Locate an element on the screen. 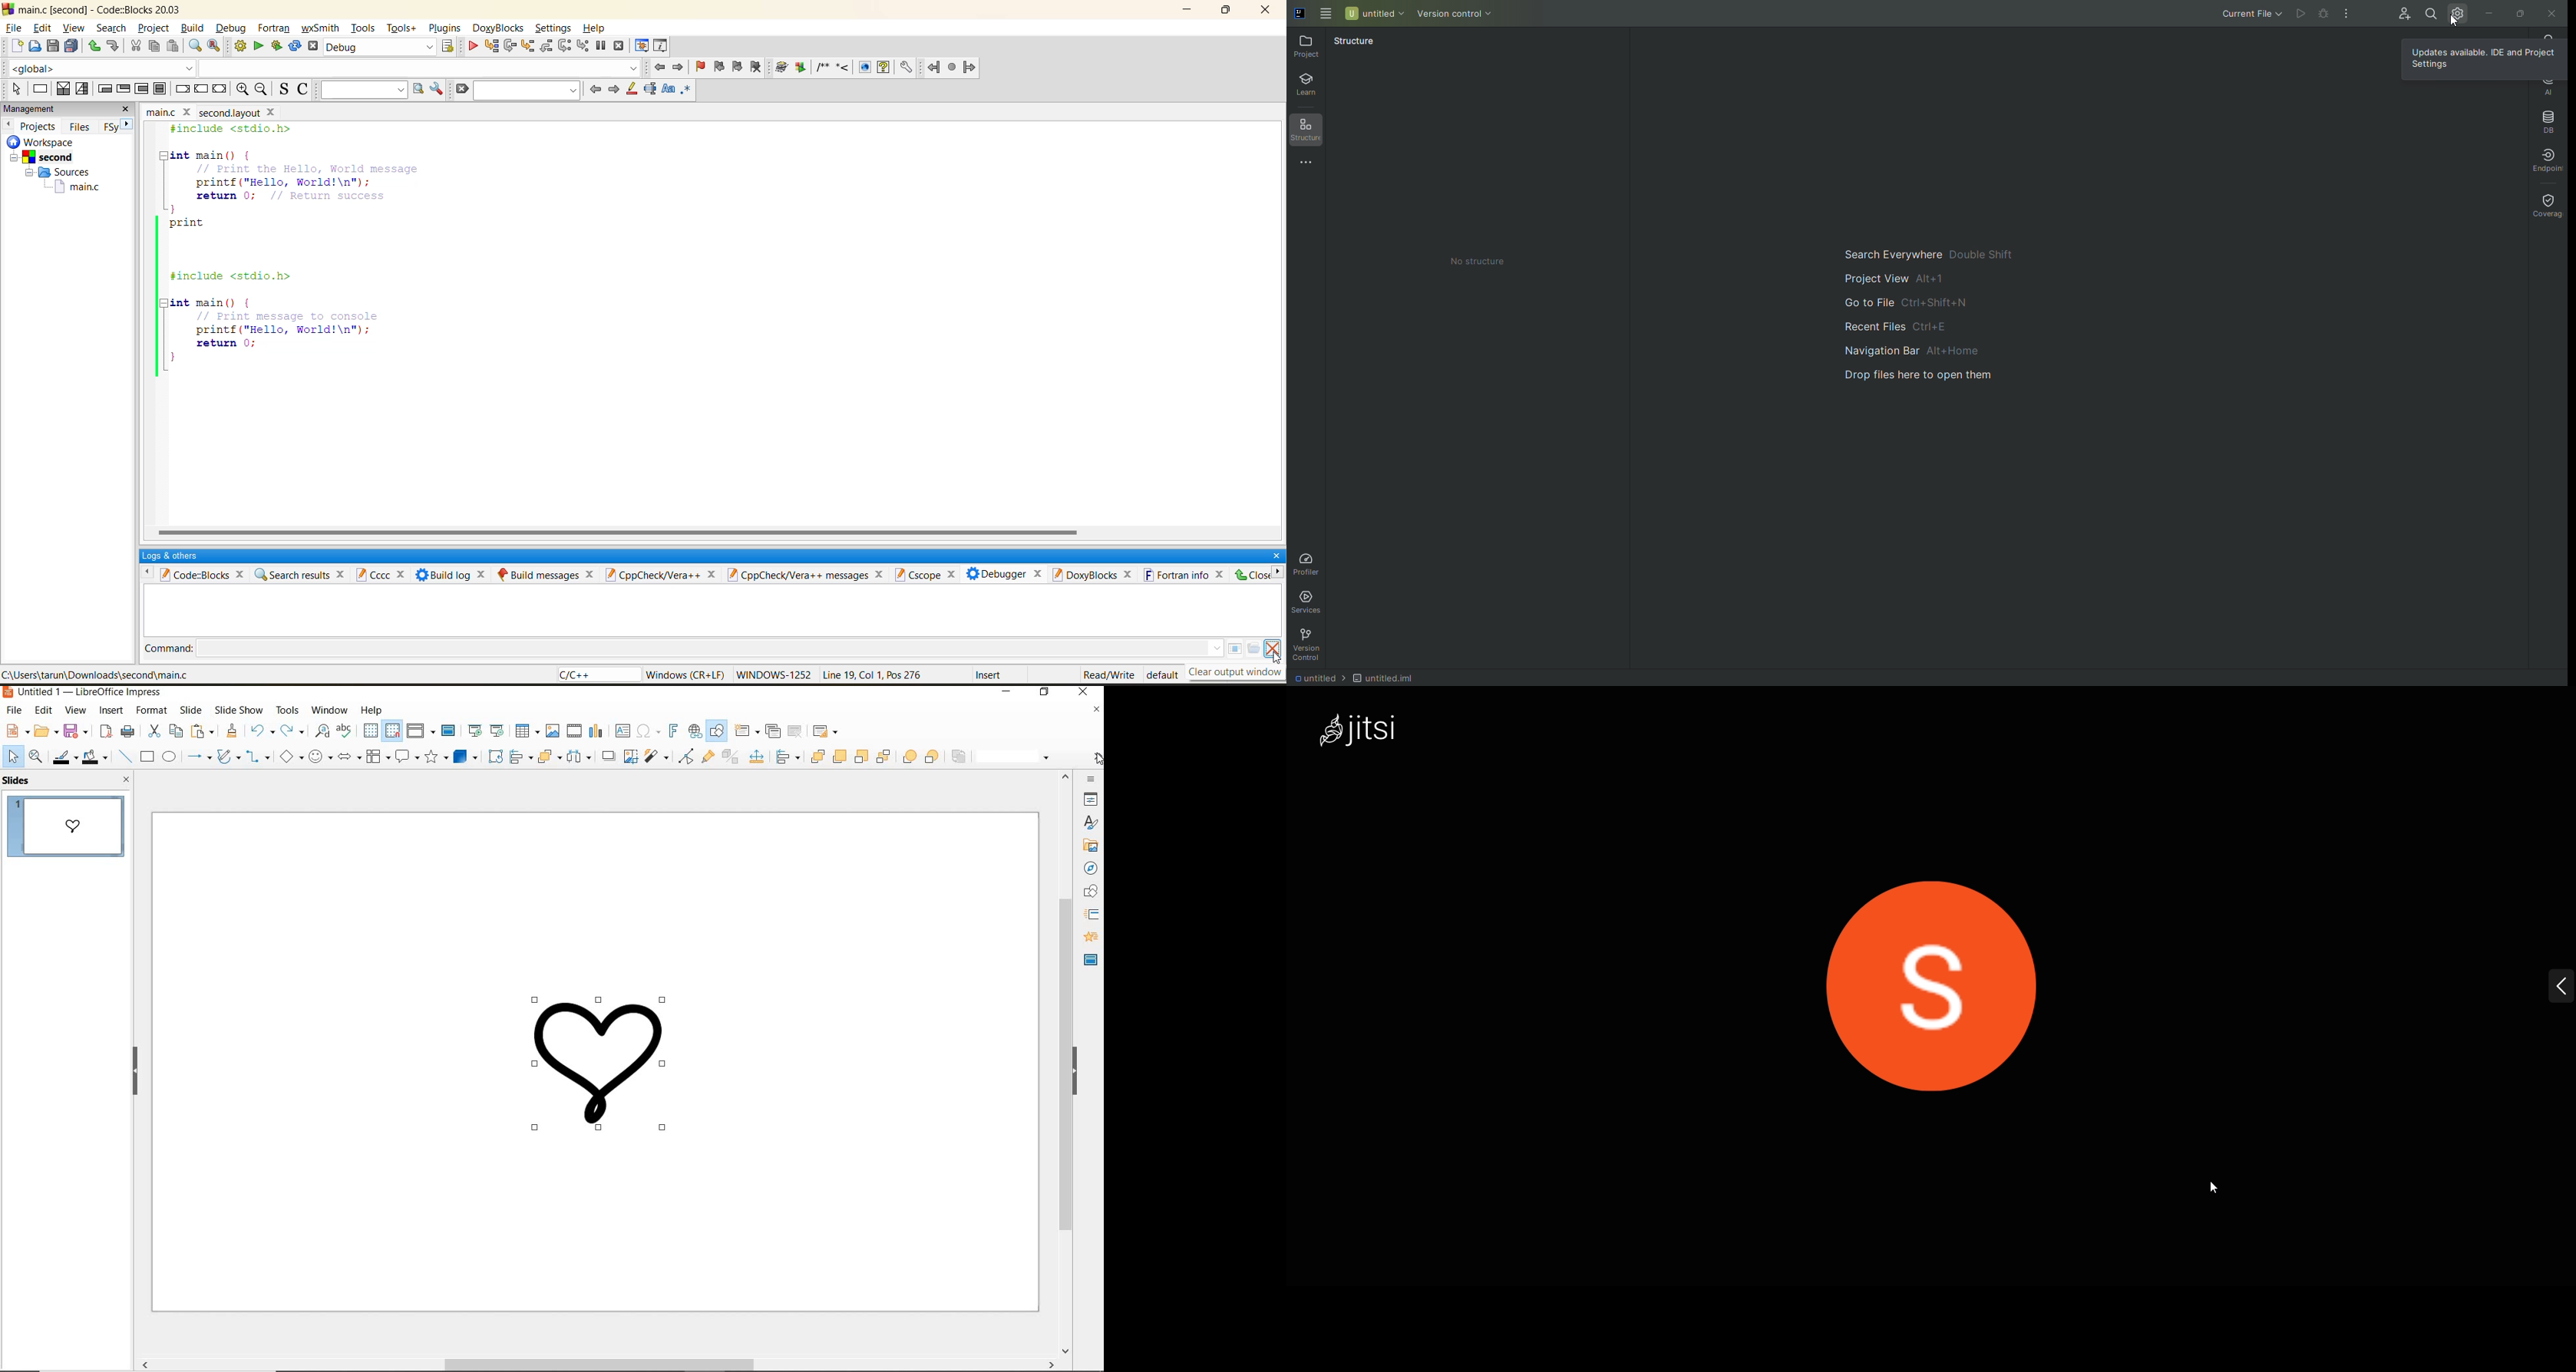 The width and height of the screenshot is (2576, 1372). reverse is located at coordinates (960, 756).